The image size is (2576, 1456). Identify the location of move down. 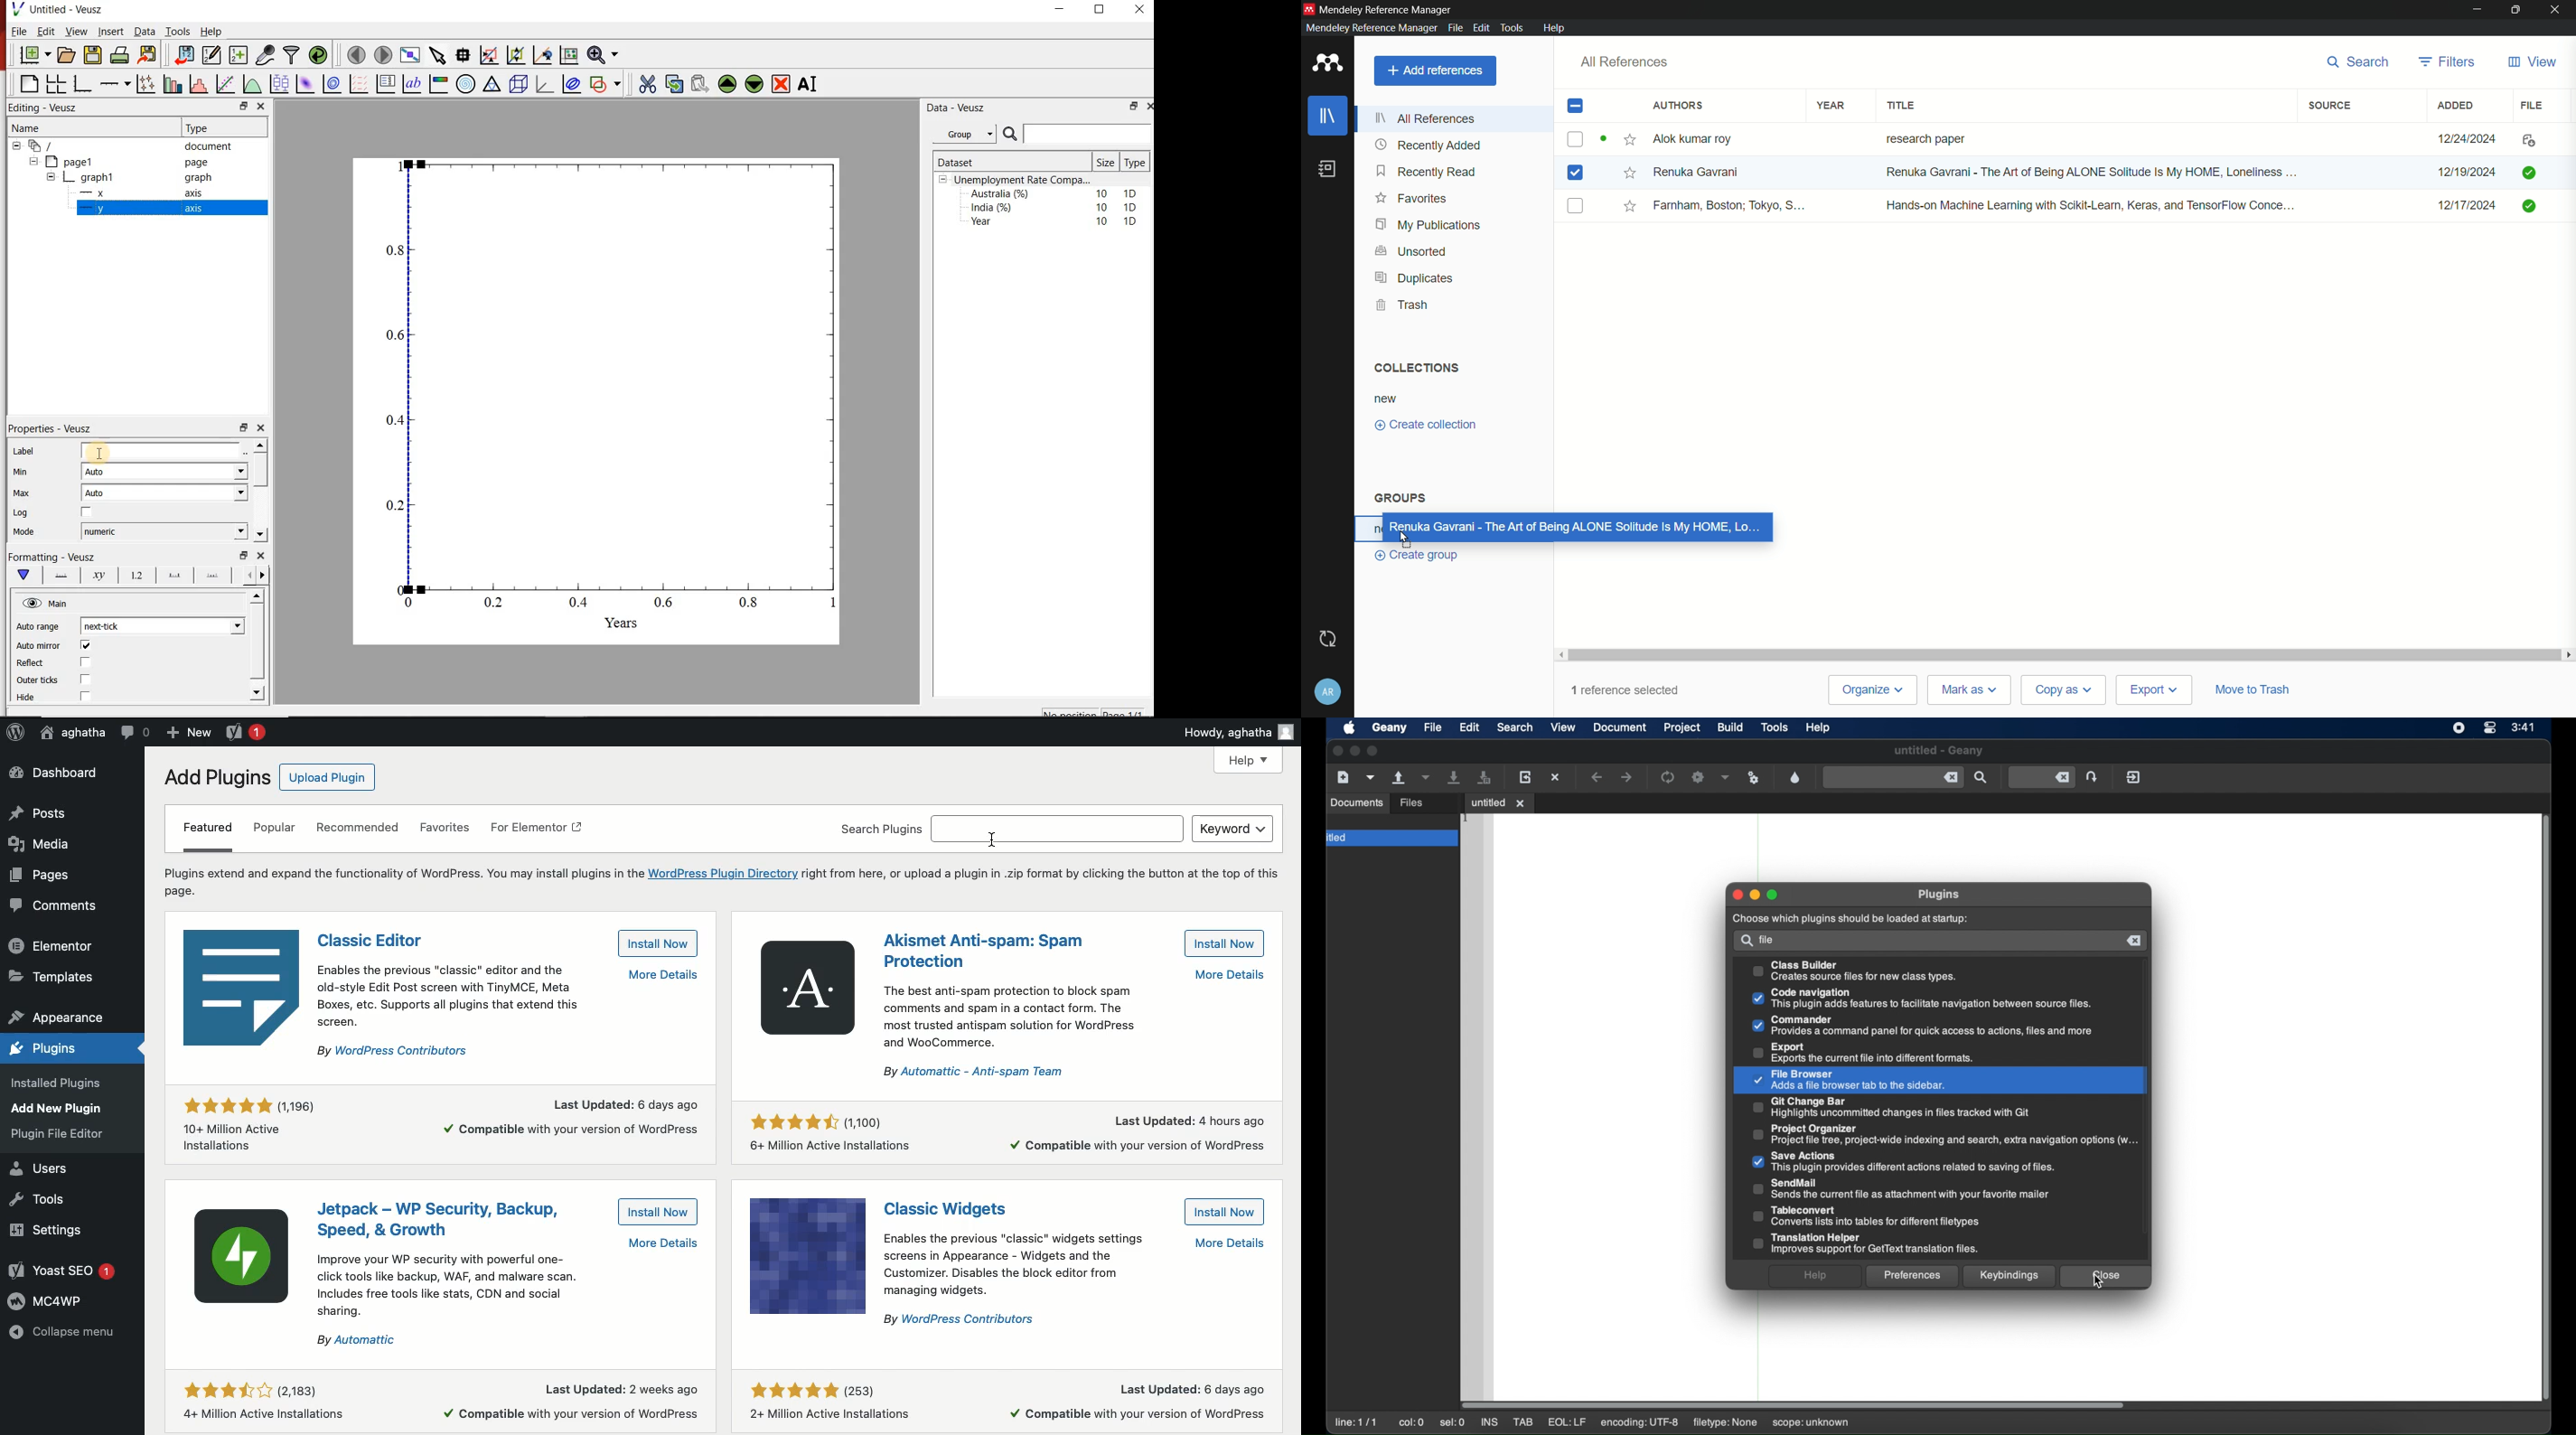
(260, 534).